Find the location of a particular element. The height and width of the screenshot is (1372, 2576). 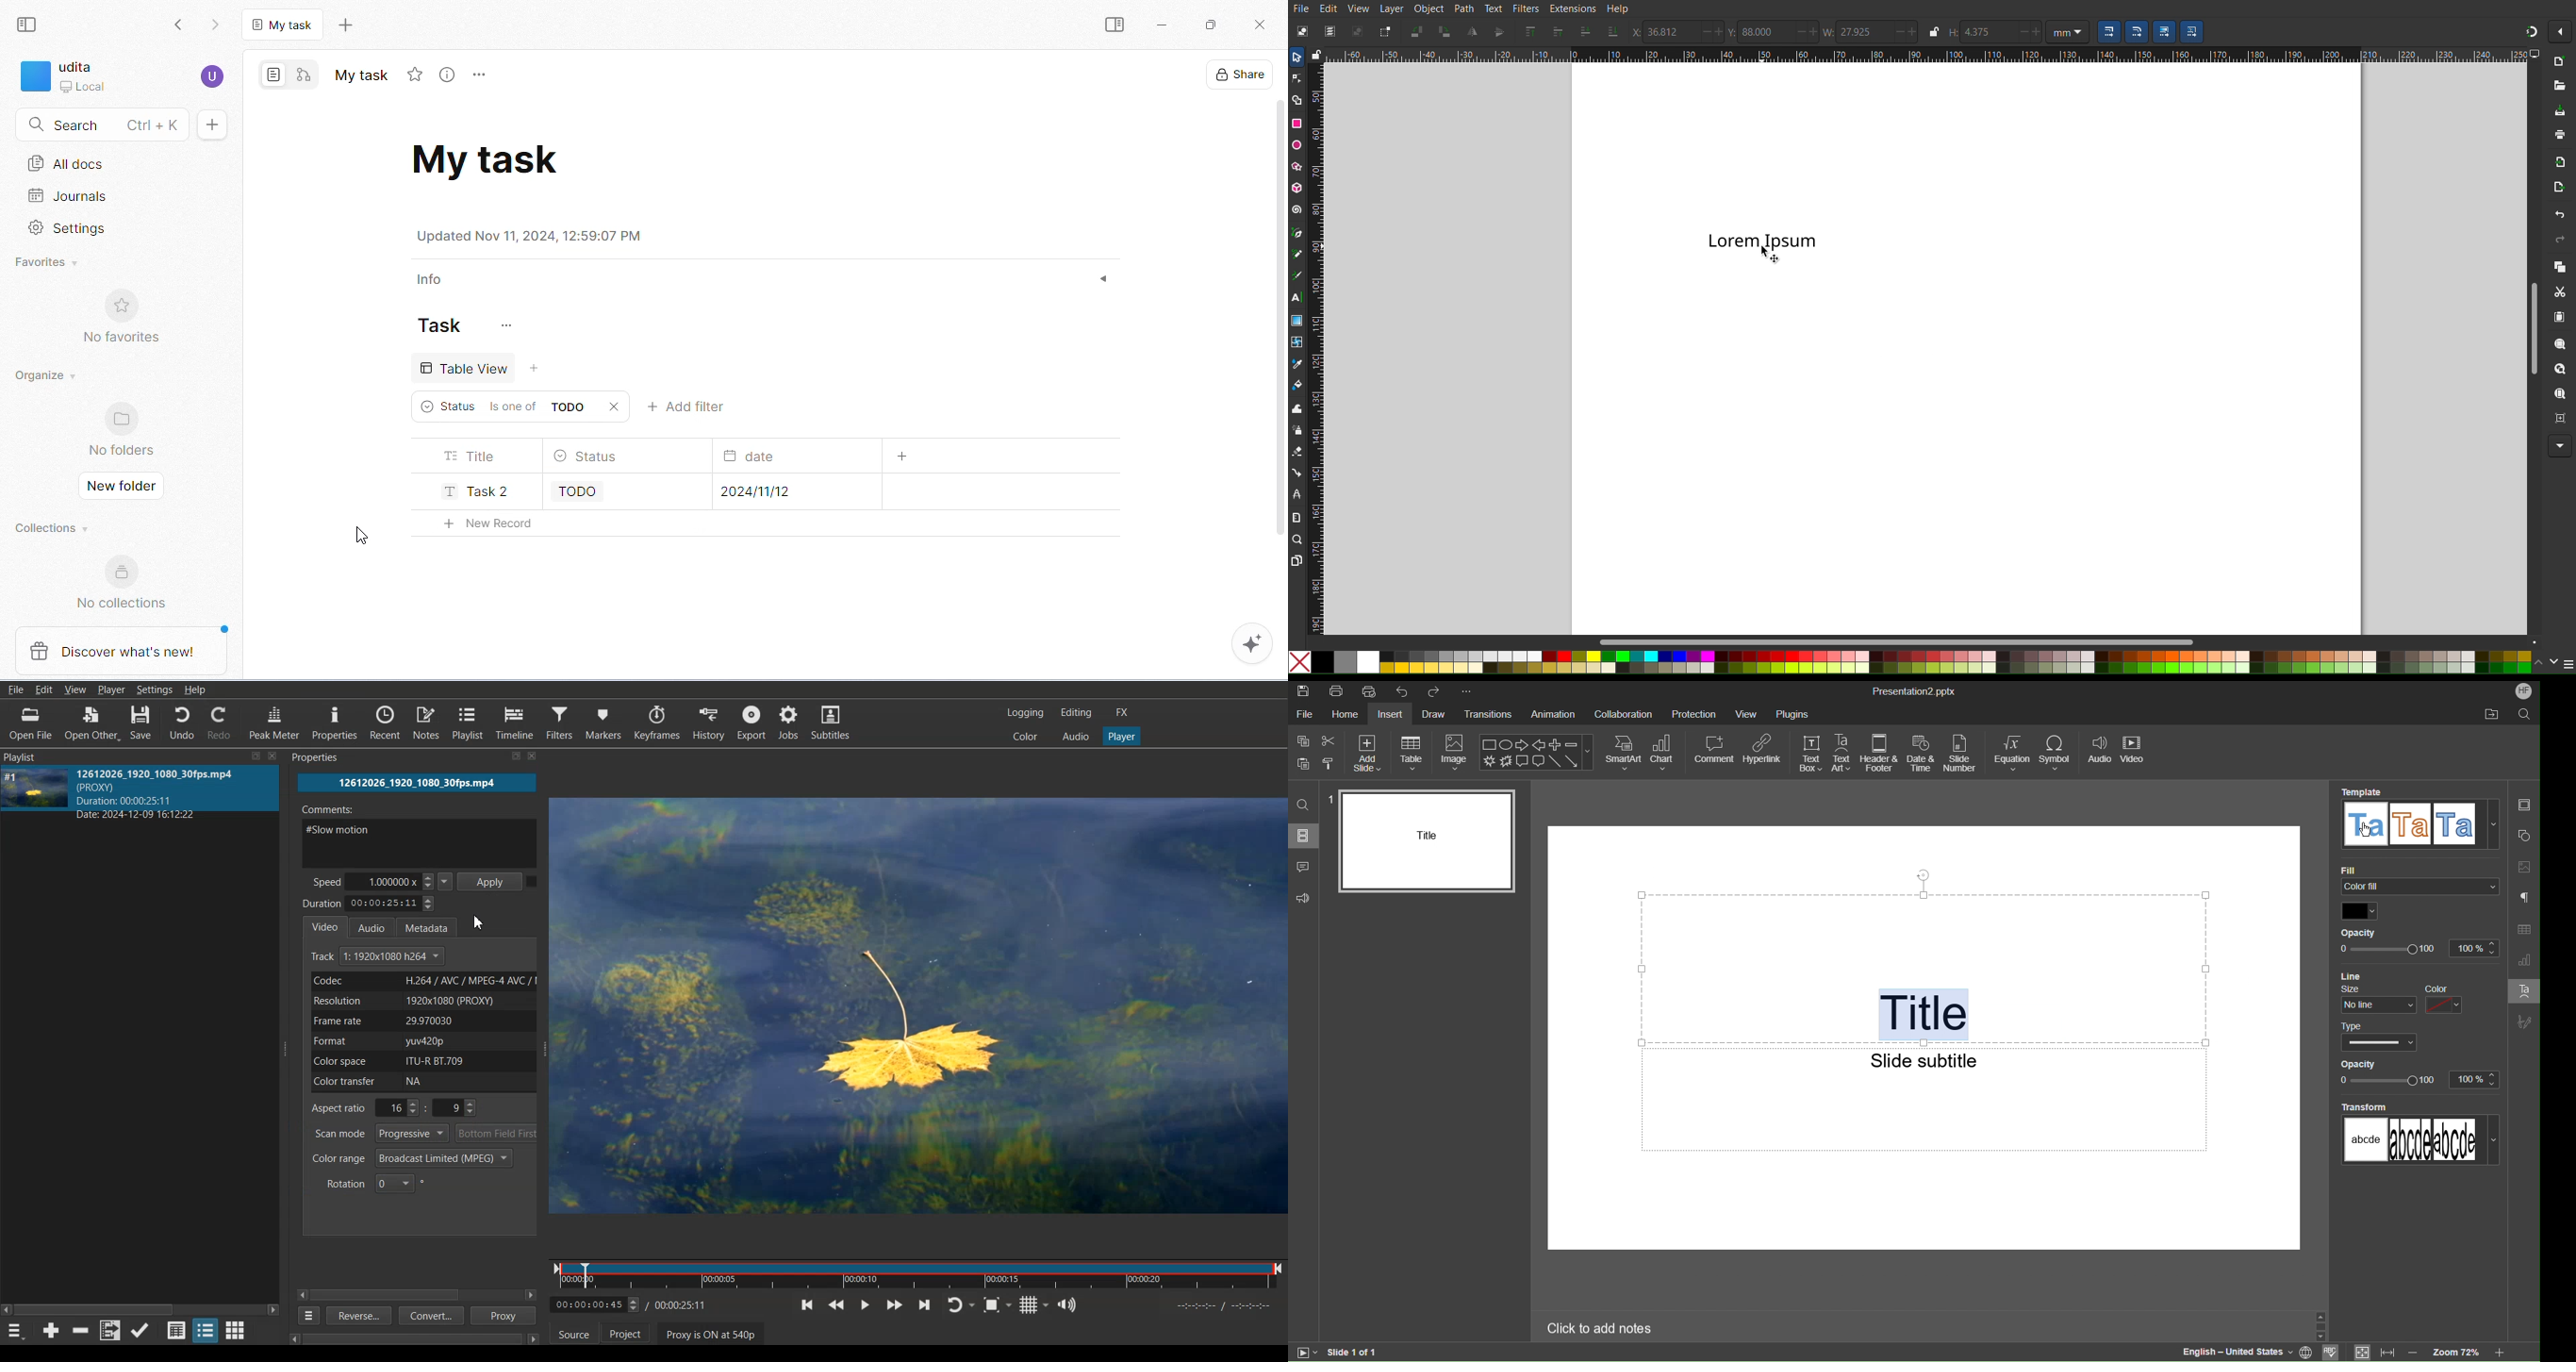

Text Art is located at coordinates (2524, 990).